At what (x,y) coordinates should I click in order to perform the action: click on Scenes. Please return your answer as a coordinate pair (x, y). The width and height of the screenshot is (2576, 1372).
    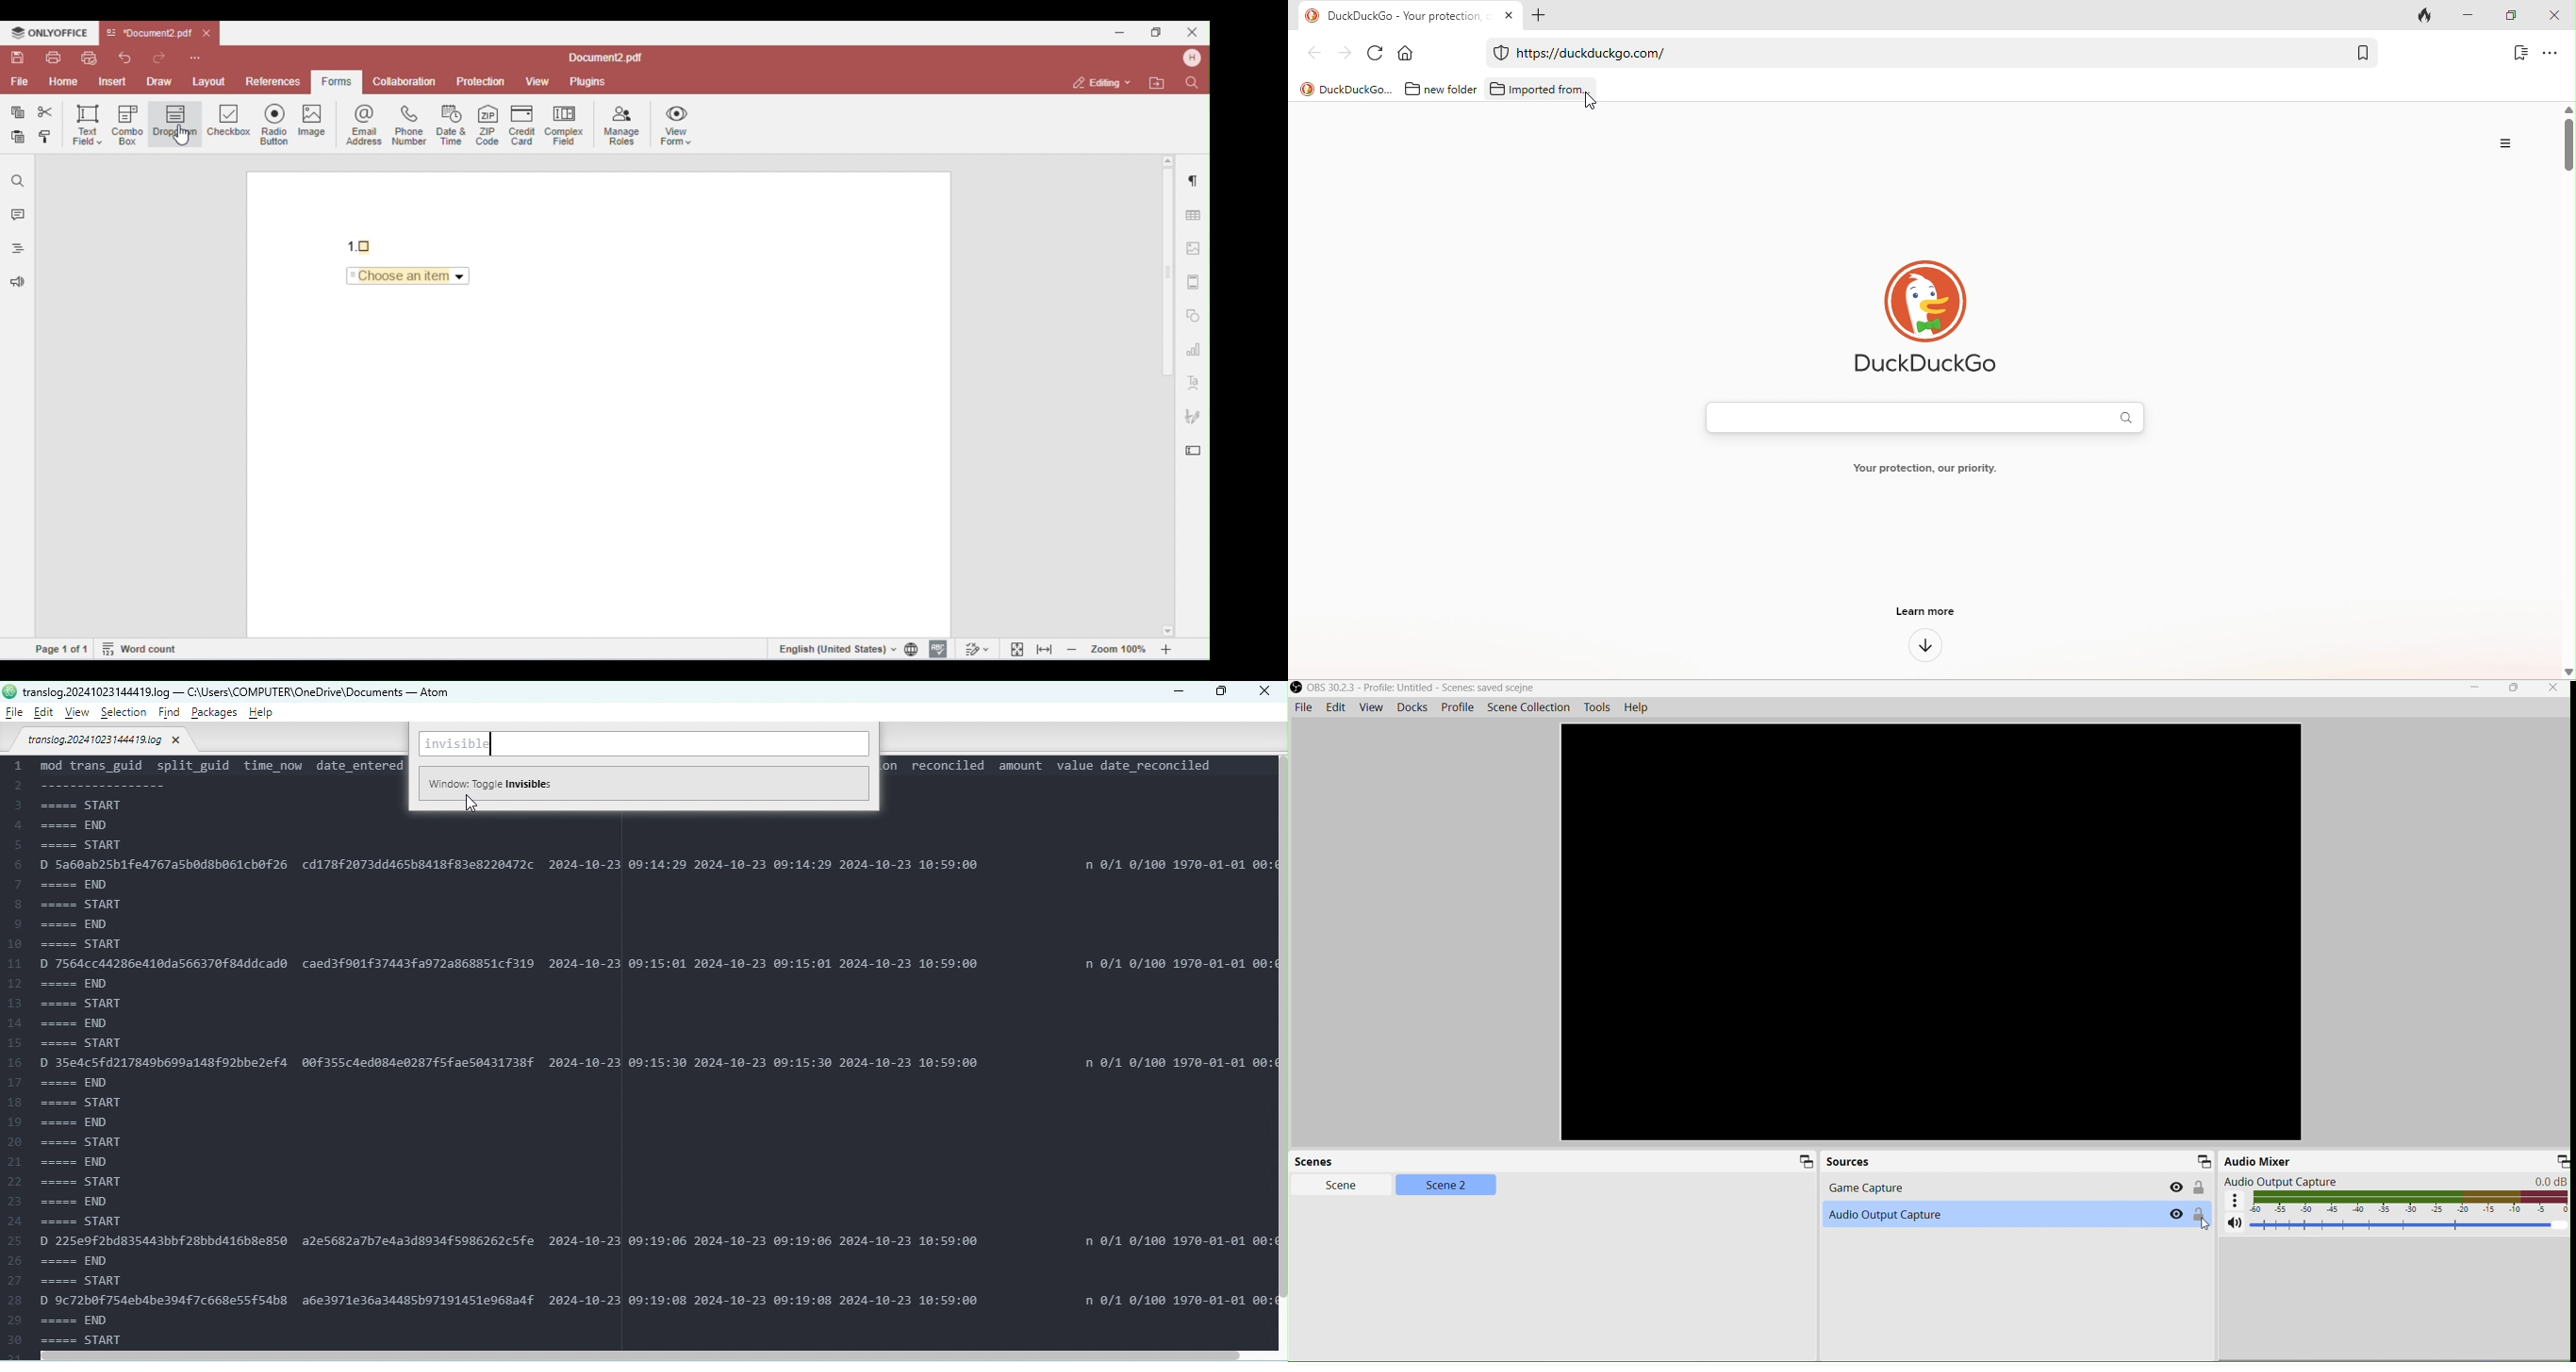
    Looking at the image, I should click on (1413, 1160).